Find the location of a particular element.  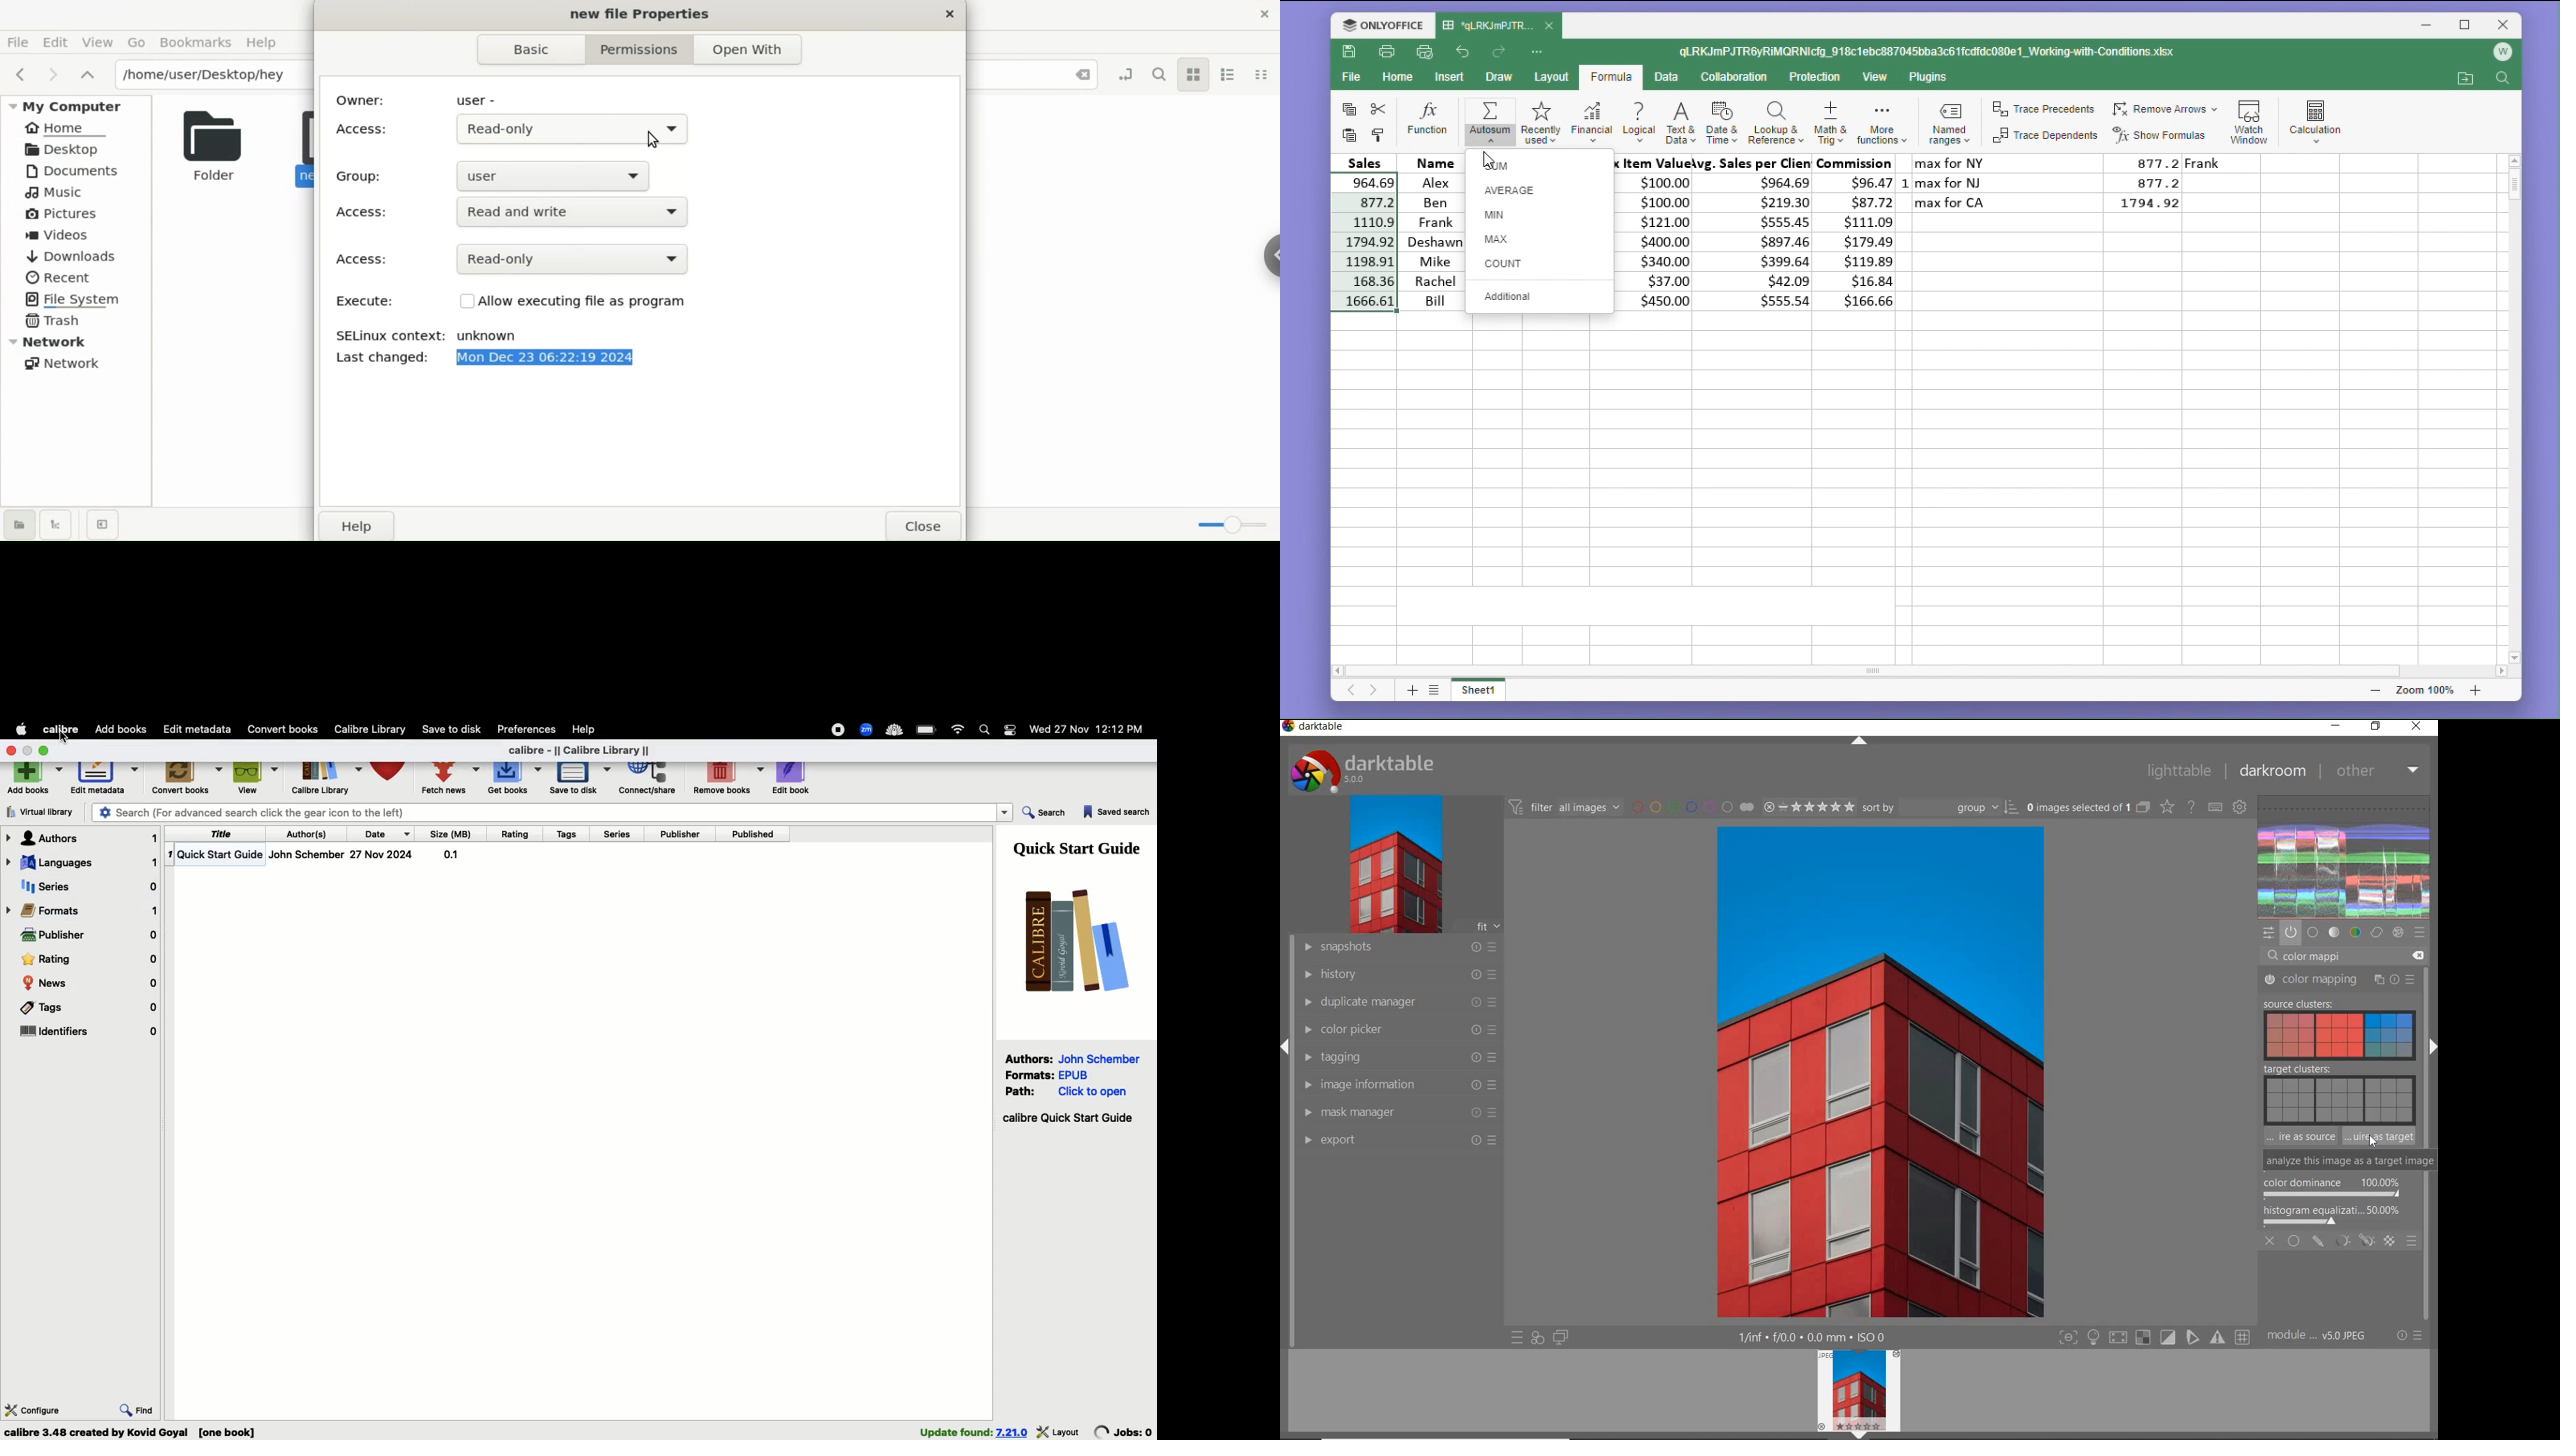

max for NY 877.2 Frank is located at coordinates (2087, 163).